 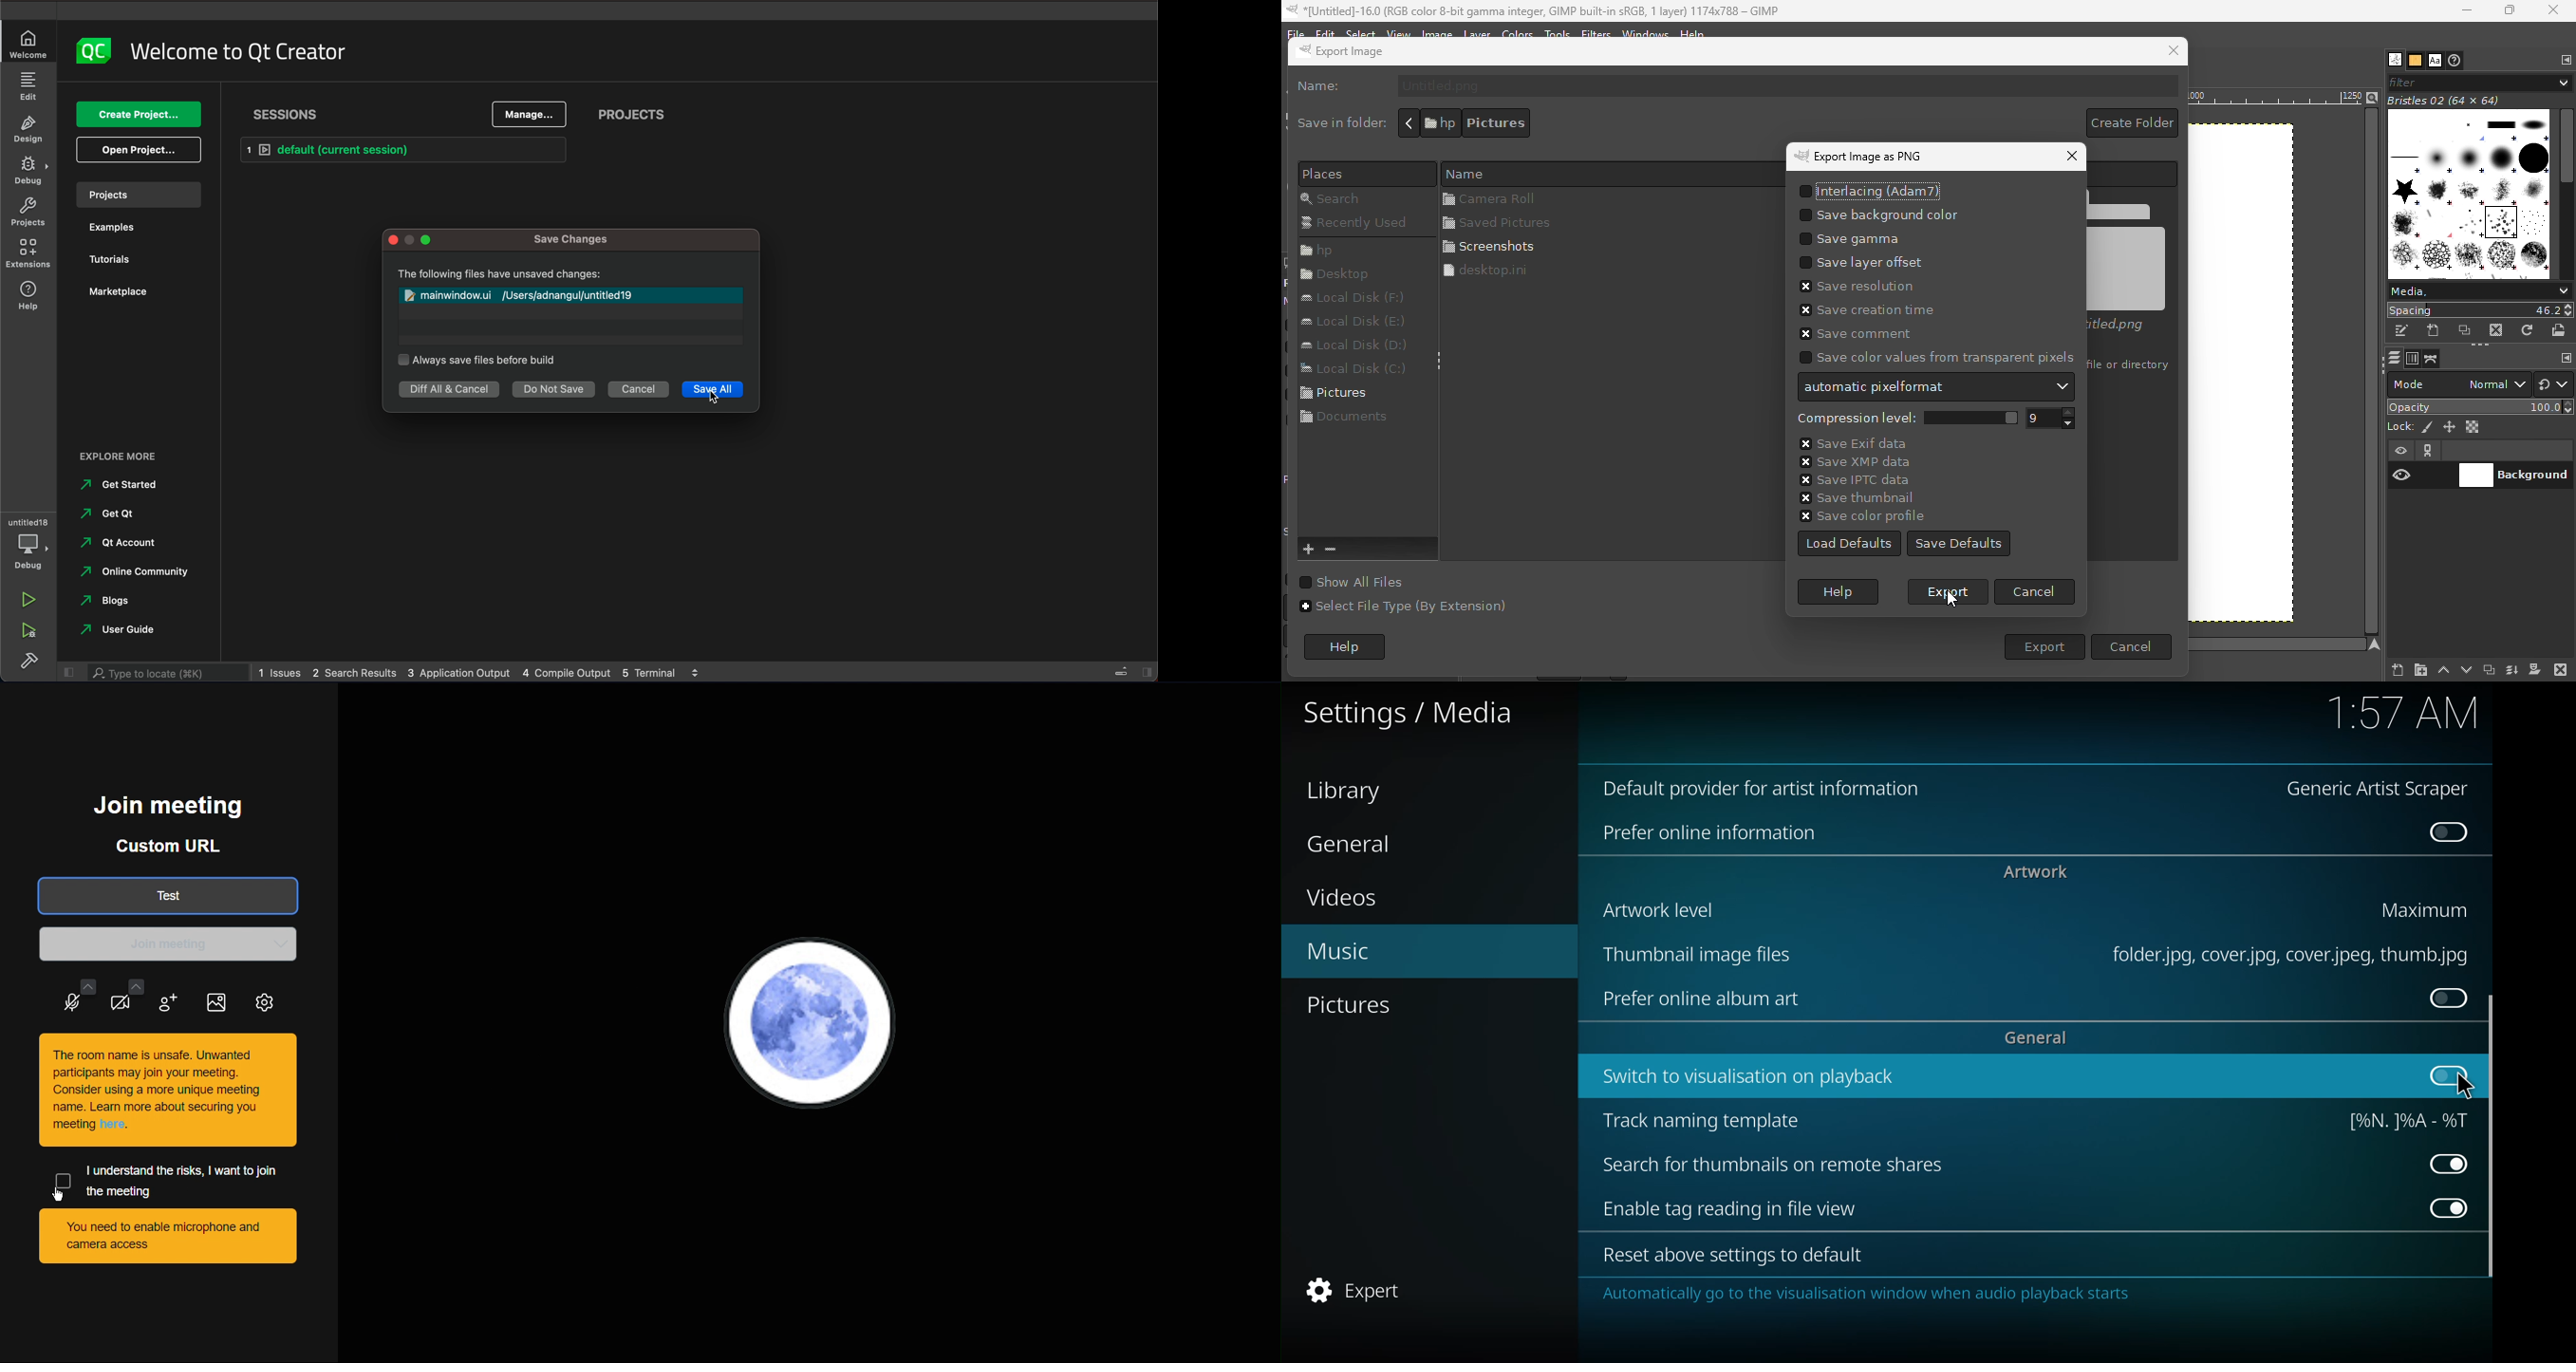 What do you see at coordinates (29, 172) in the screenshot?
I see `debug` at bounding box center [29, 172].